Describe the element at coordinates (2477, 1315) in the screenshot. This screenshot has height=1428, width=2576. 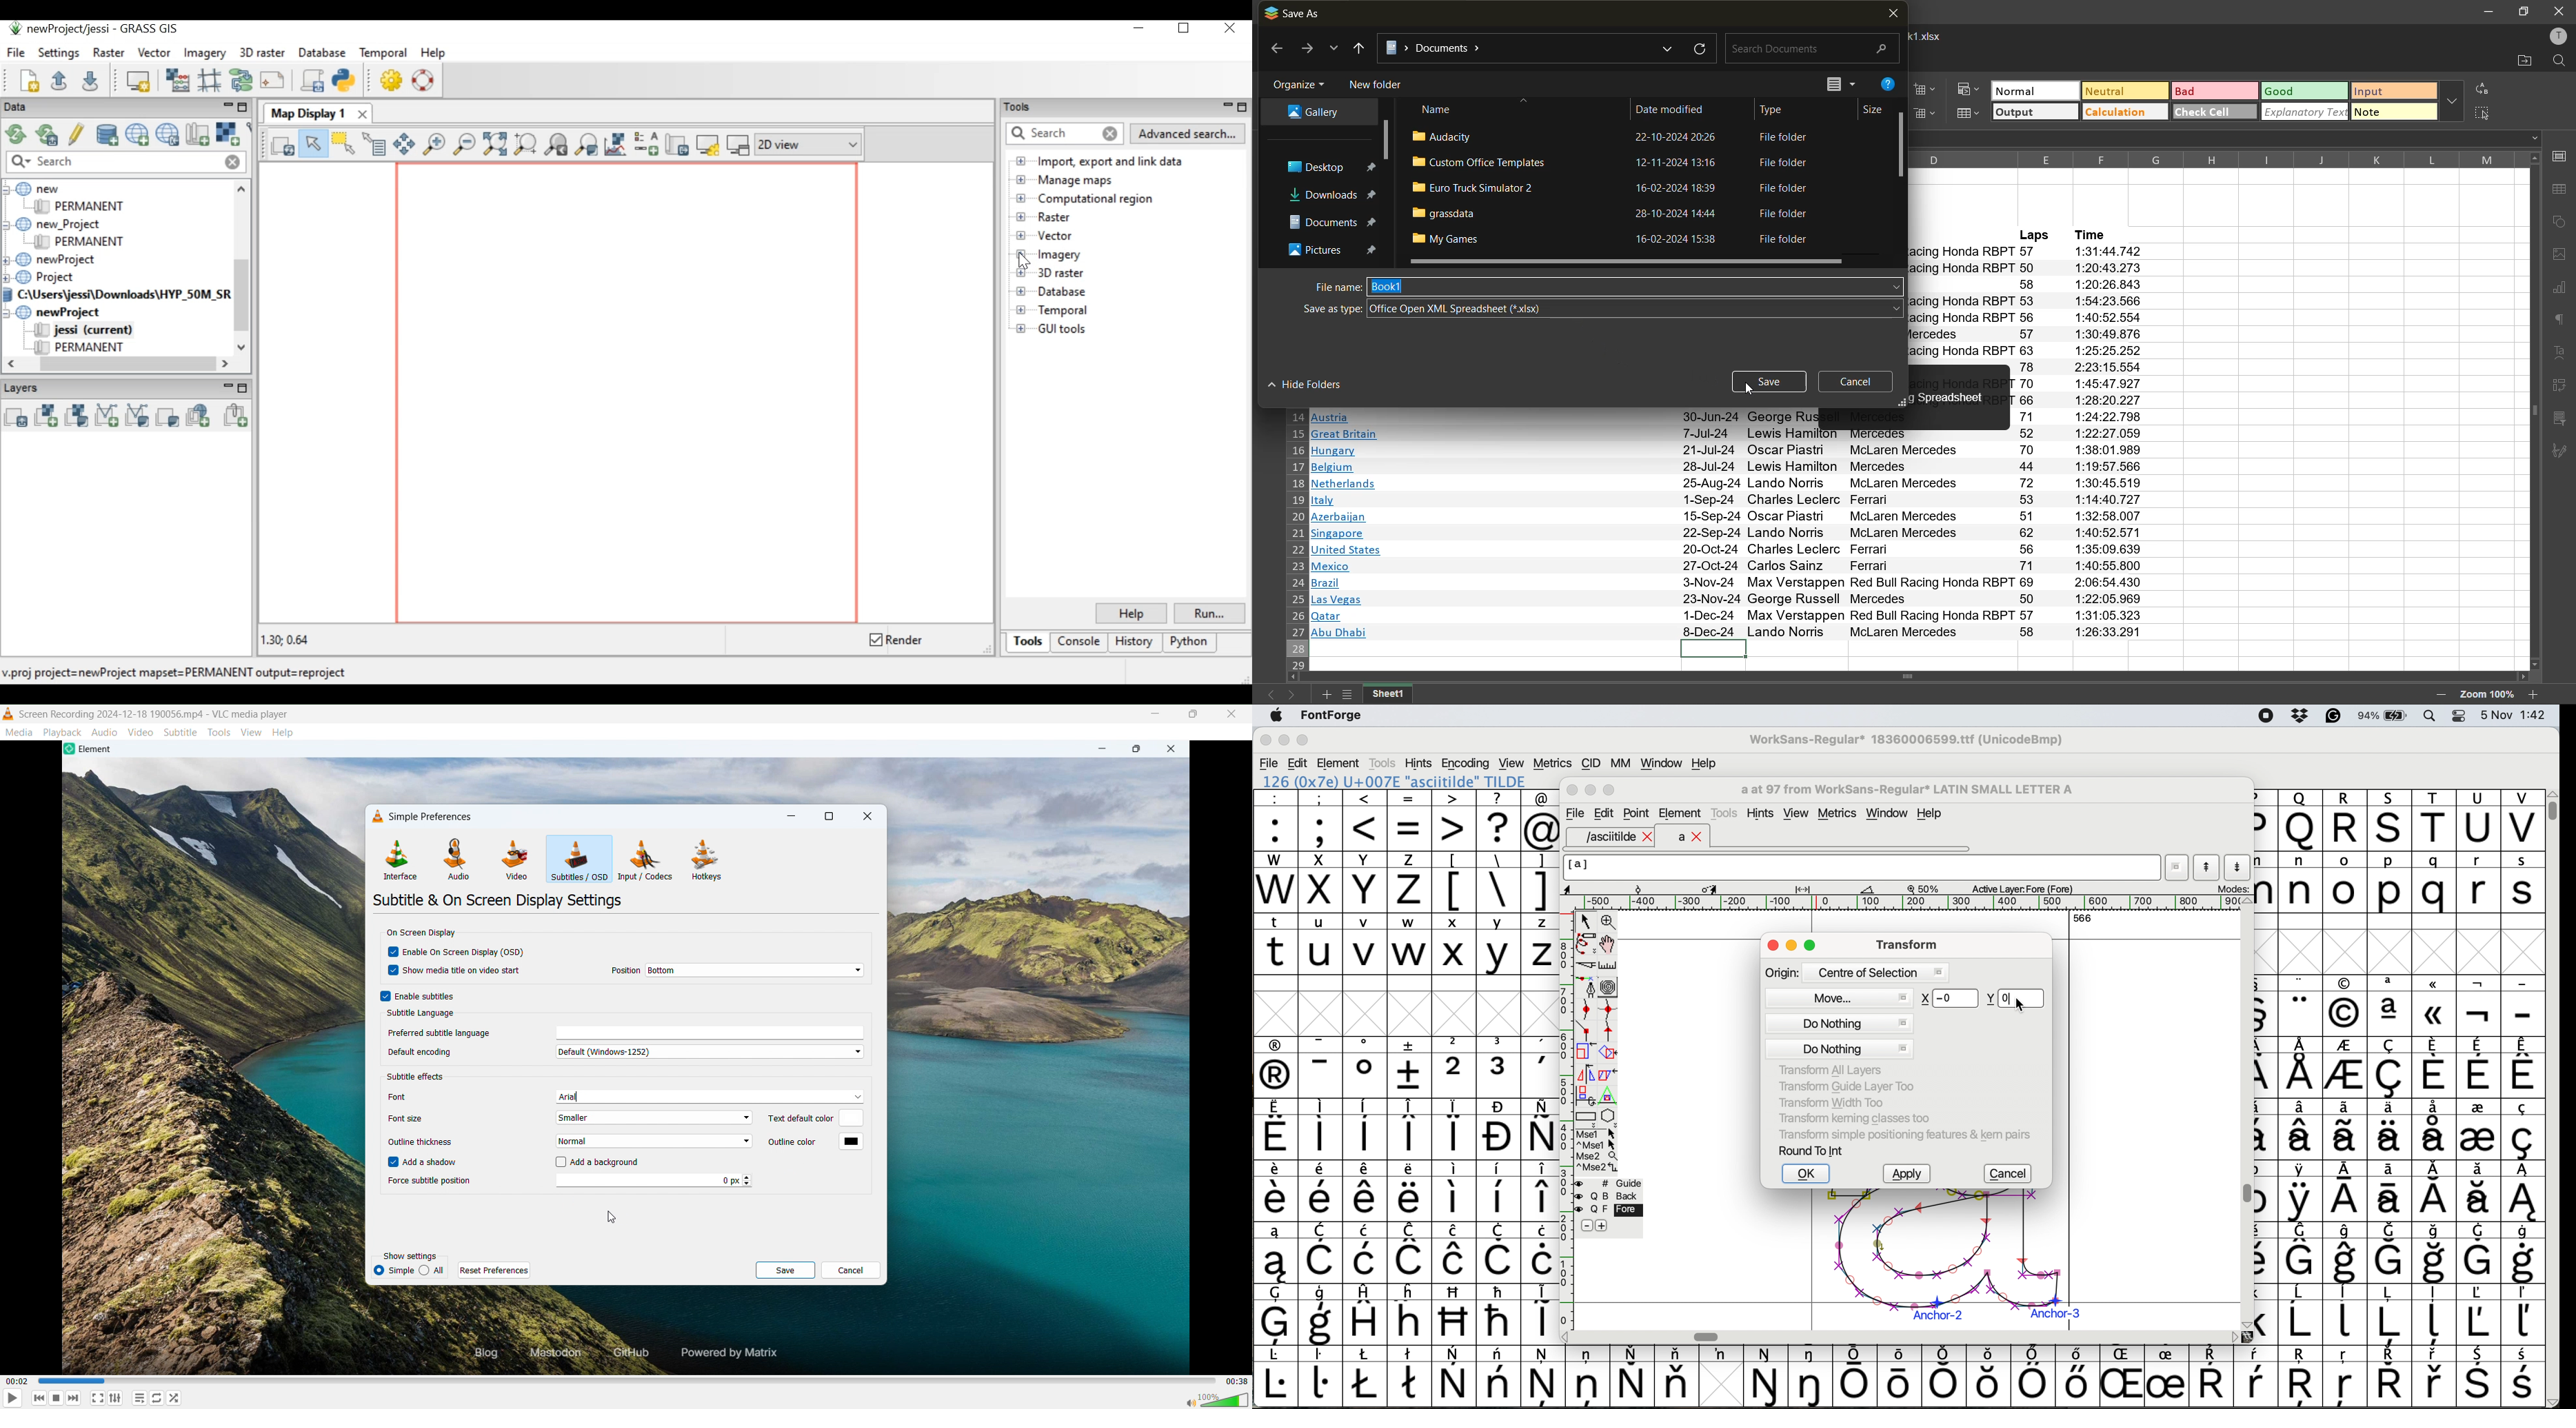
I see `symbol` at that location.